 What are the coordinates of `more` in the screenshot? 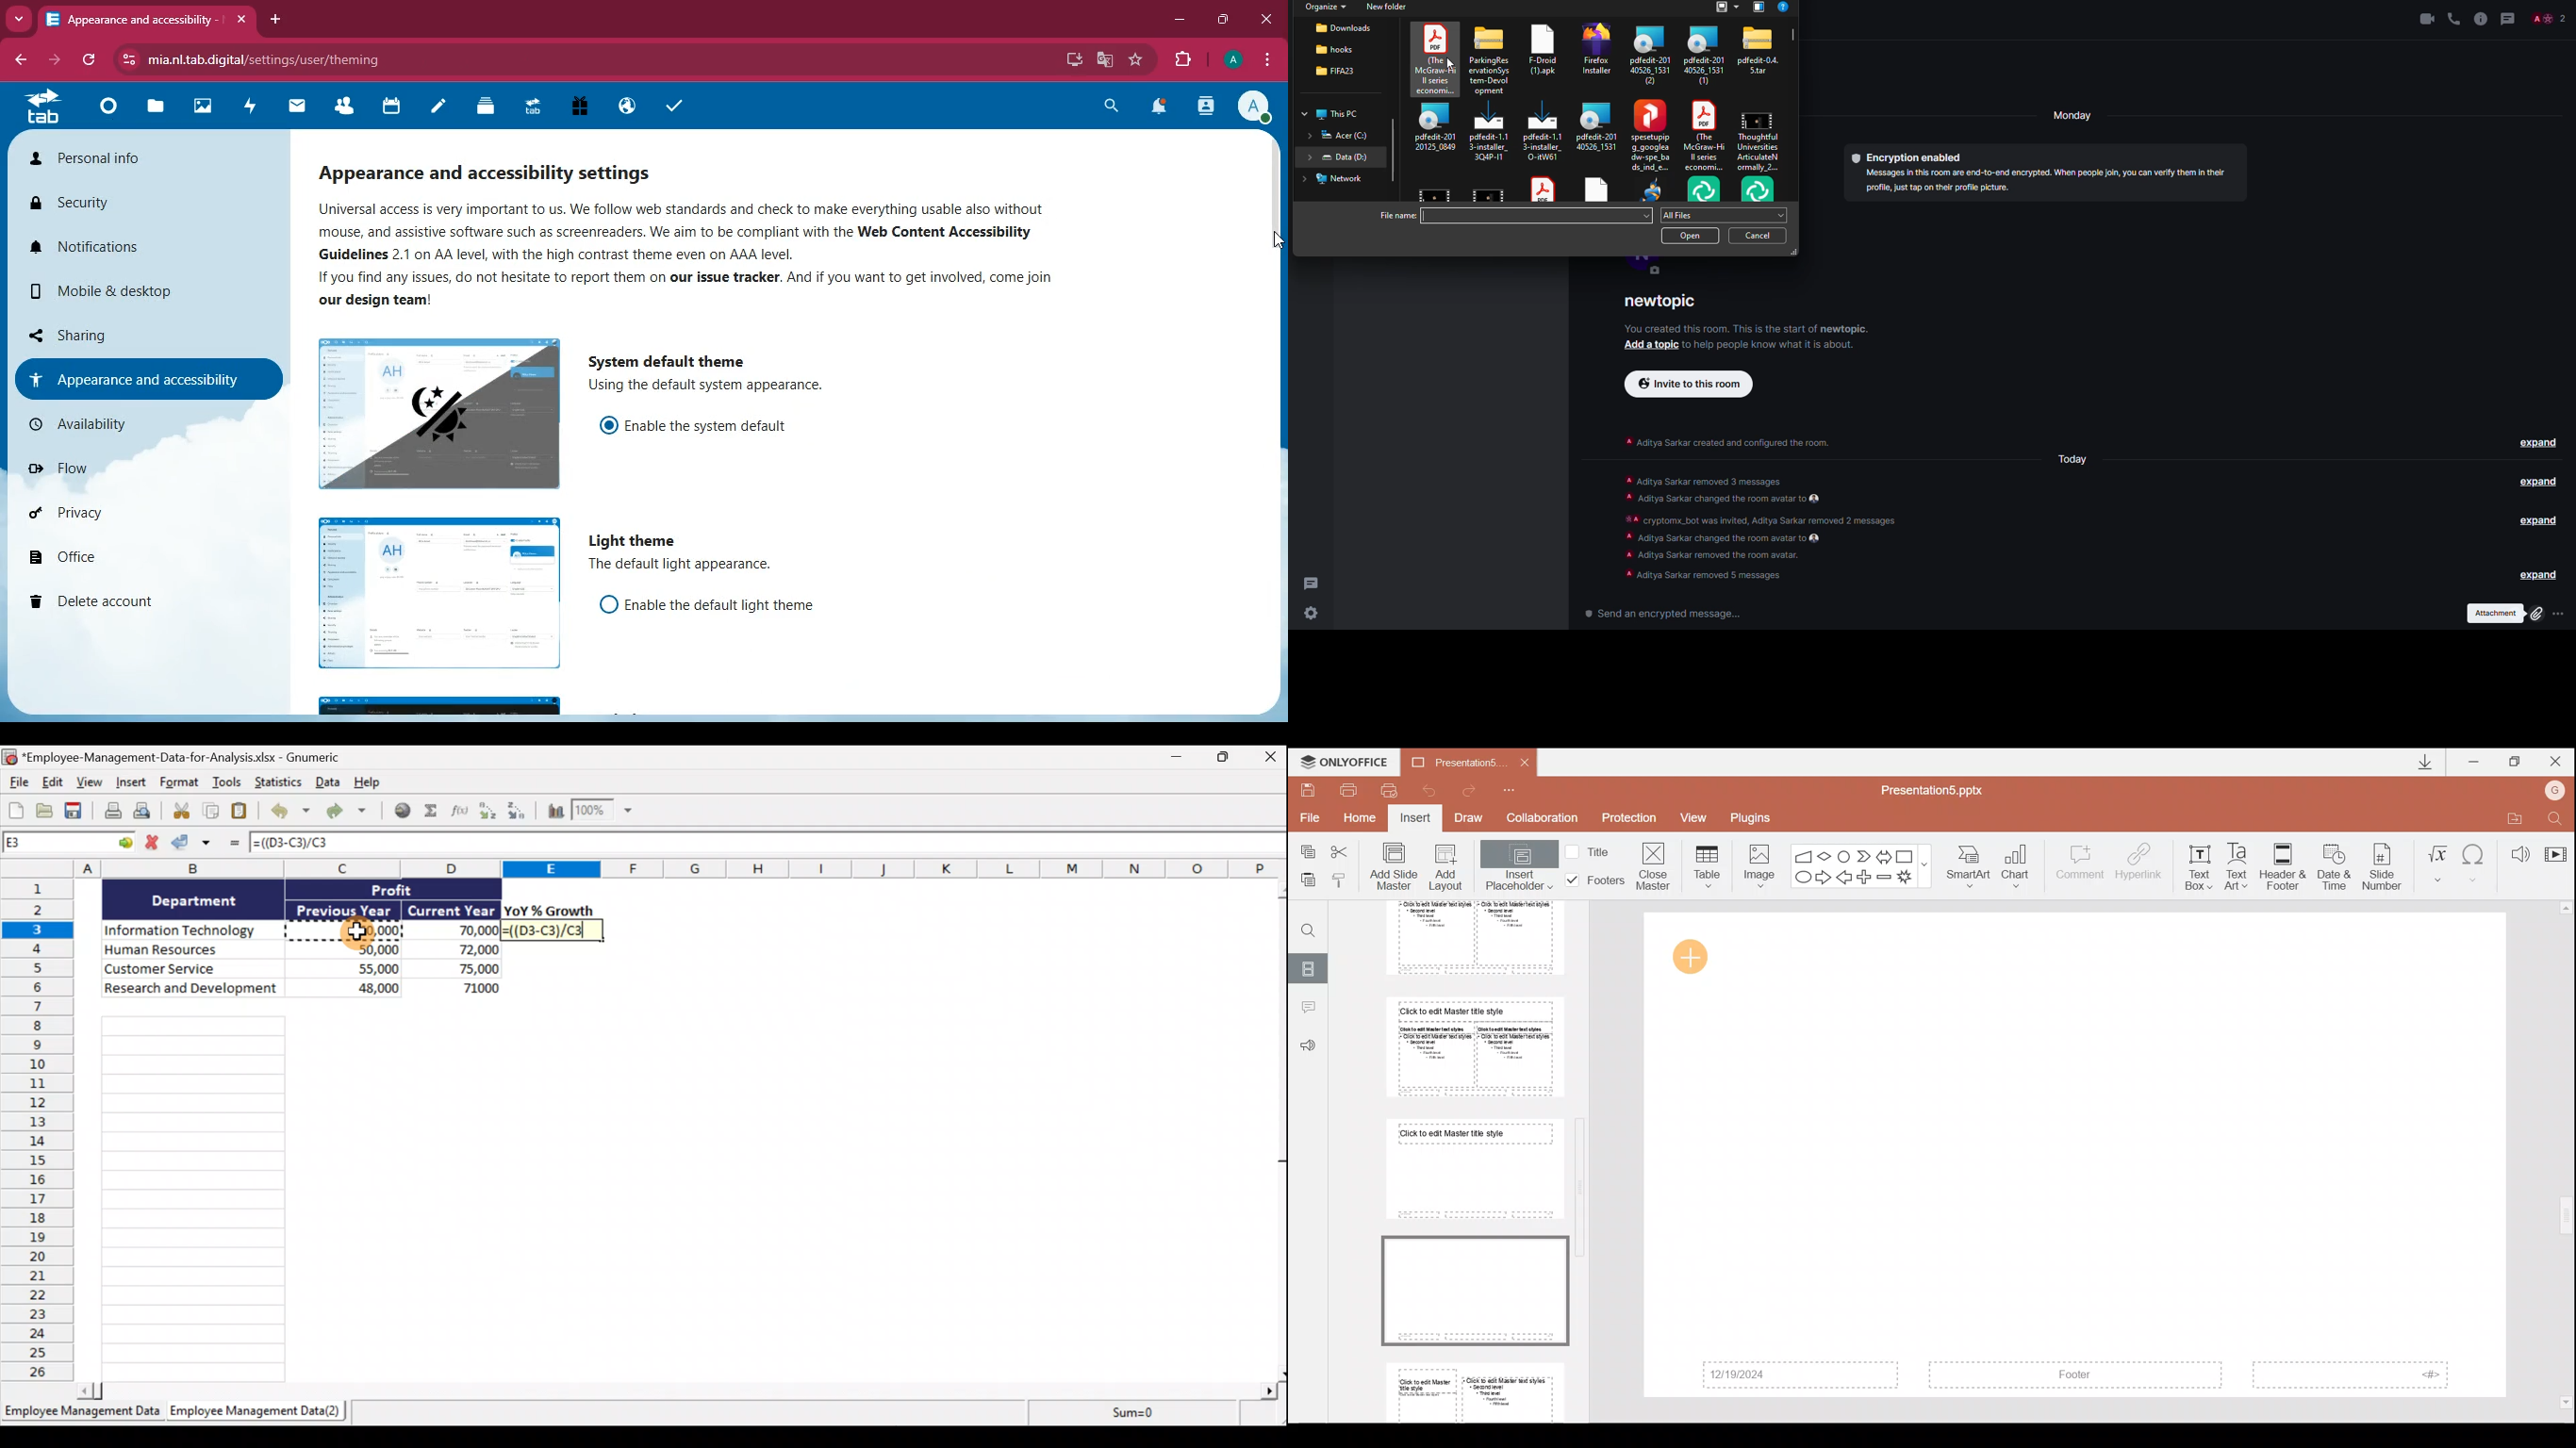 It's located at (19, 19).